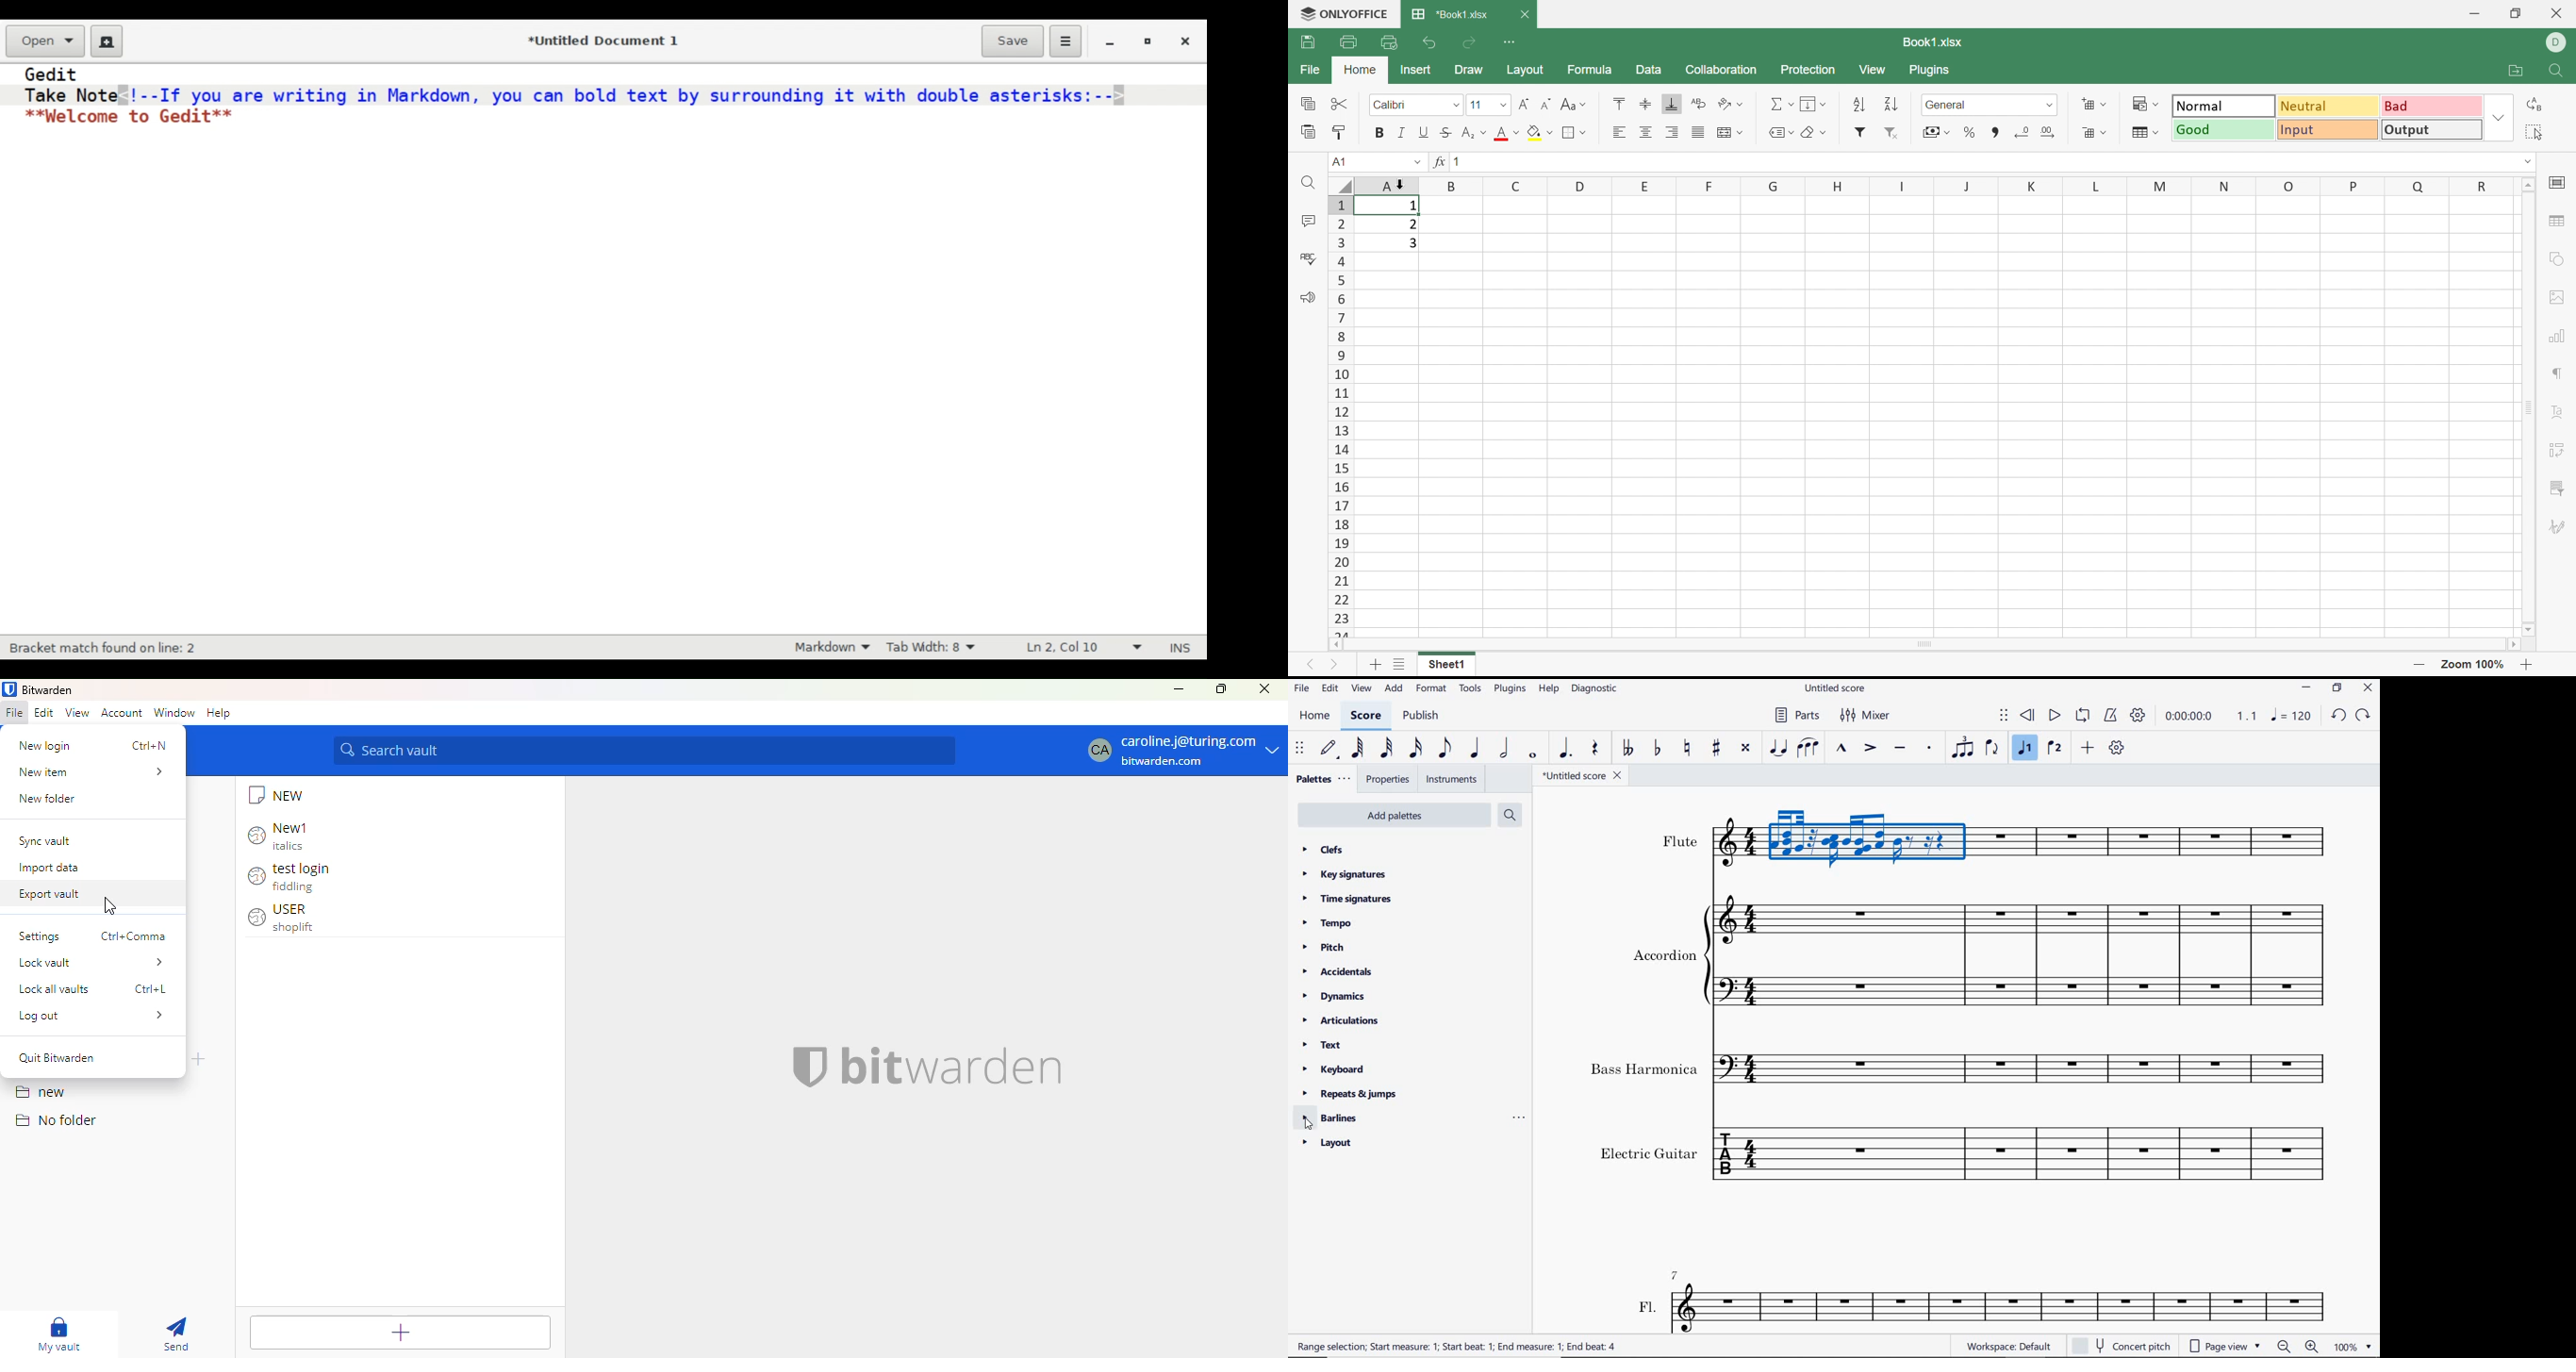  Describe the element at coordinates (1524, 14) in the screenshot. I see `Close` at that location.